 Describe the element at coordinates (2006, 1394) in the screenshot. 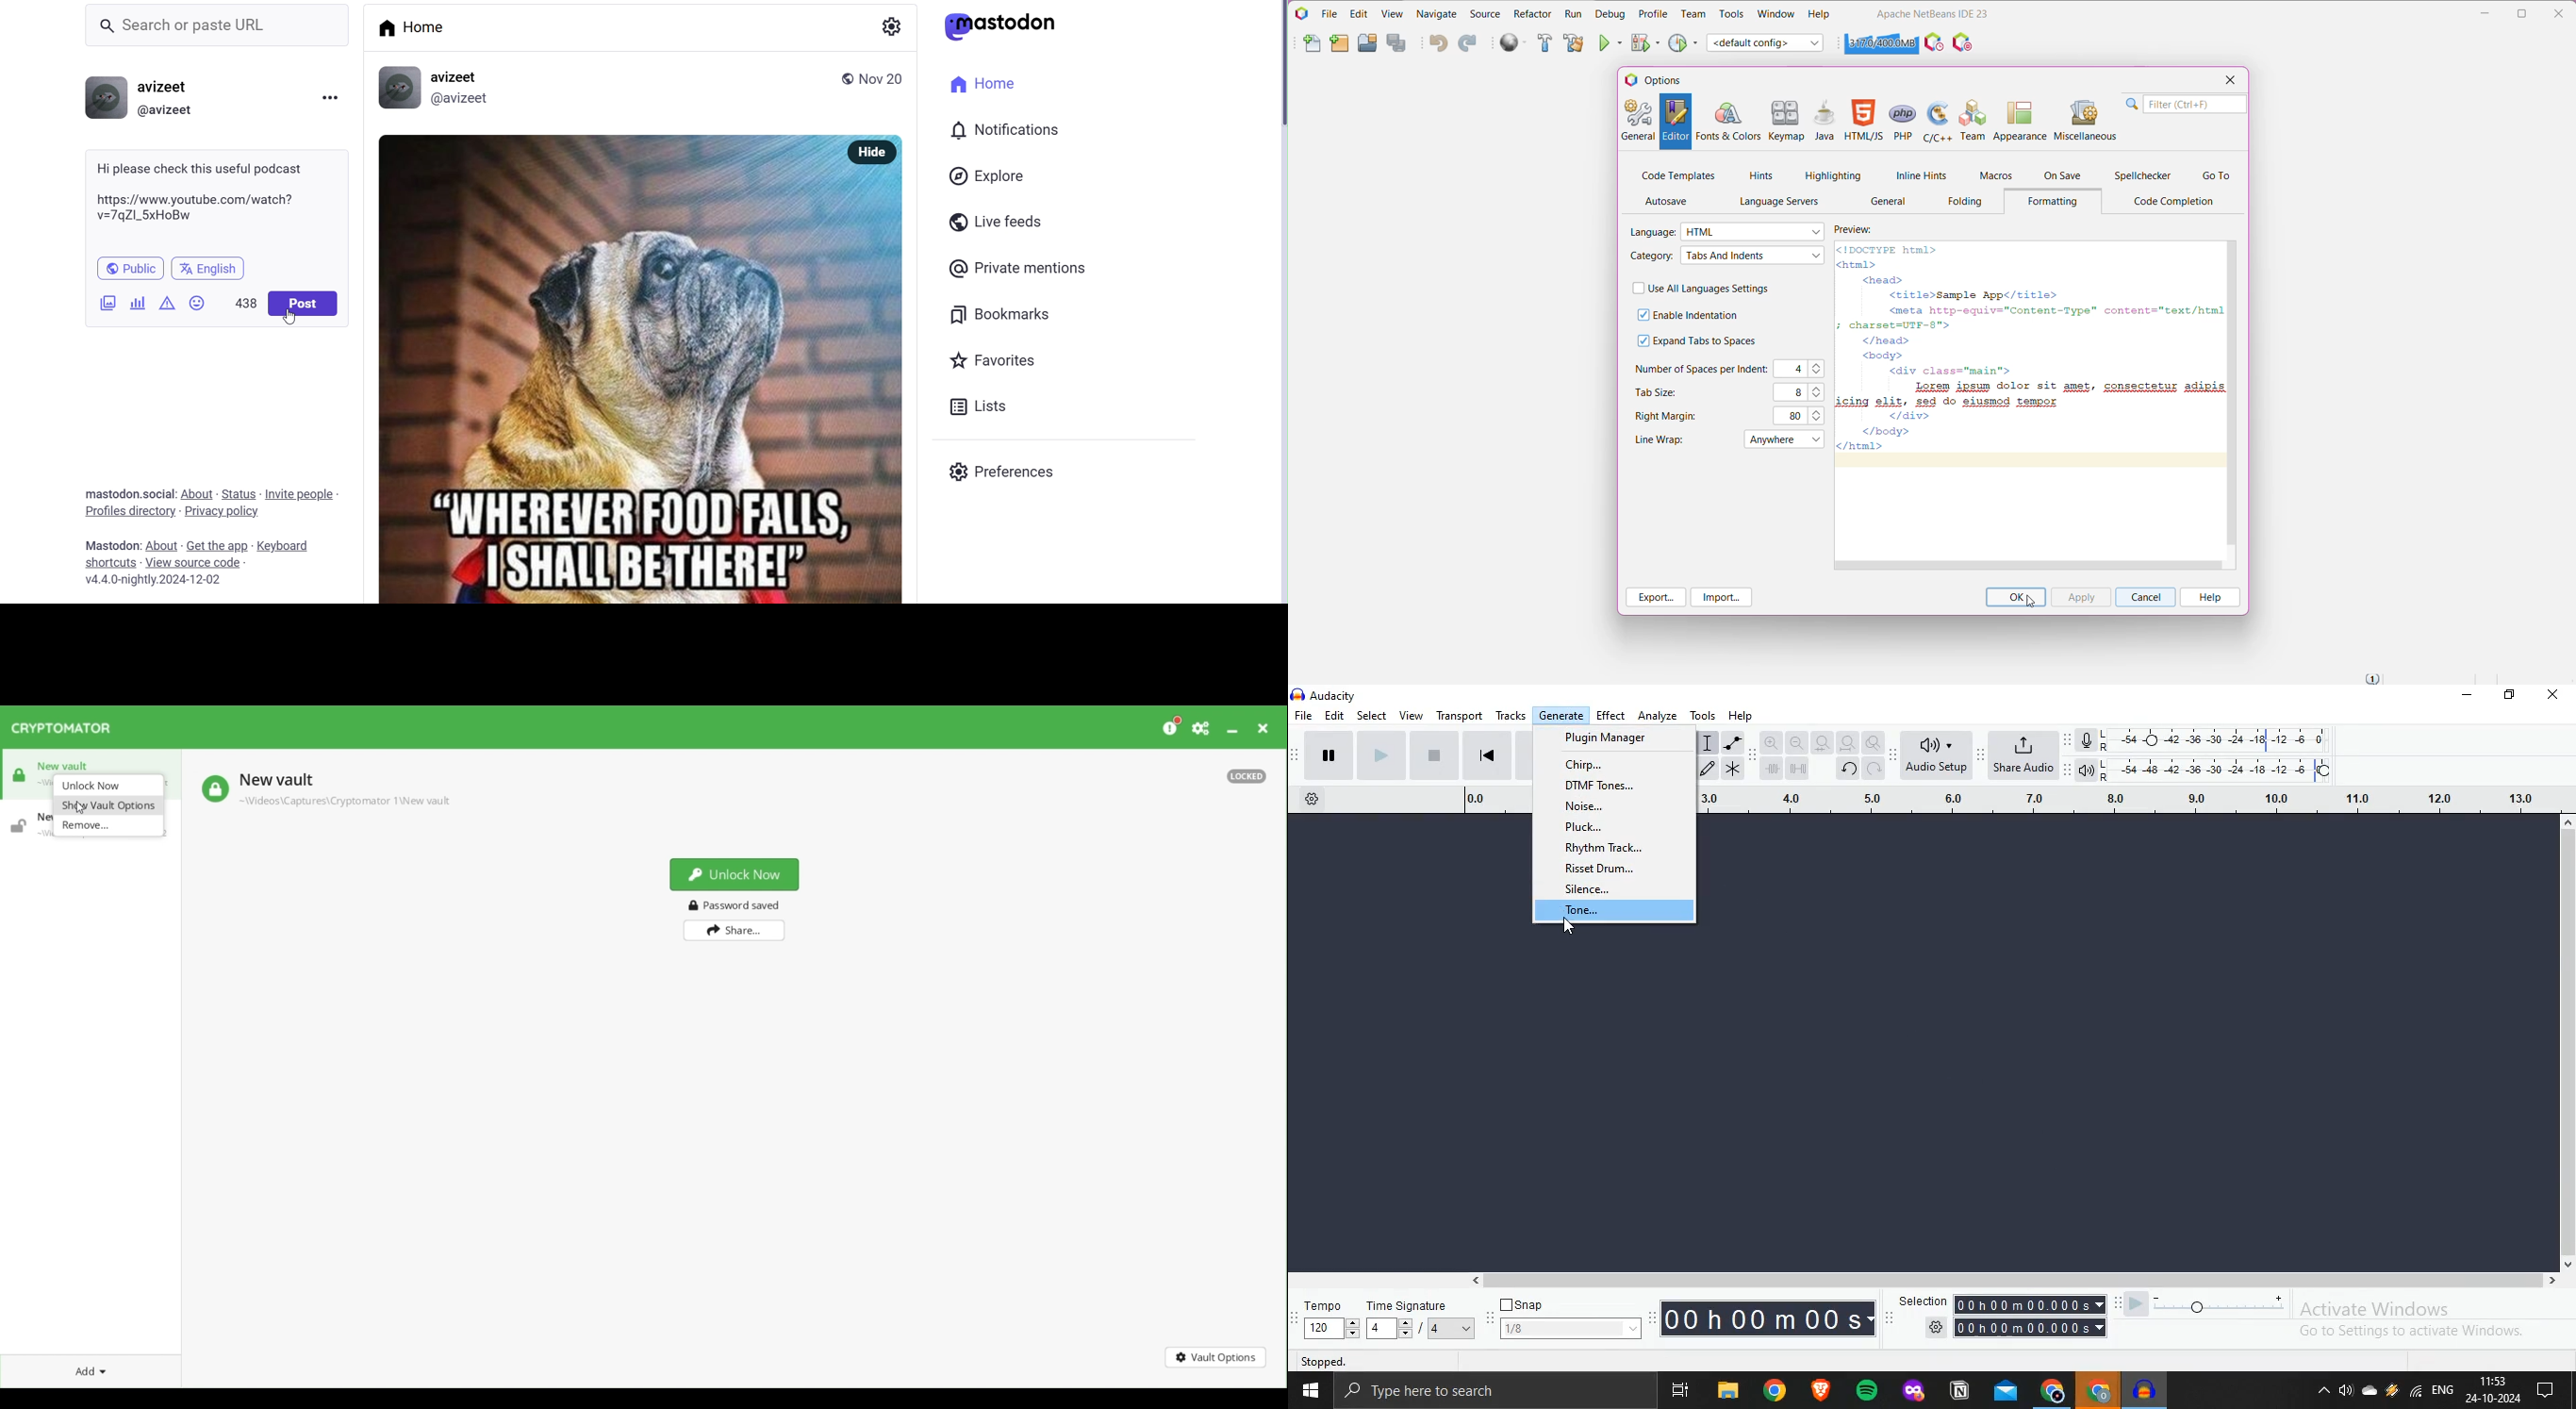

I see `Outlook` at that location.